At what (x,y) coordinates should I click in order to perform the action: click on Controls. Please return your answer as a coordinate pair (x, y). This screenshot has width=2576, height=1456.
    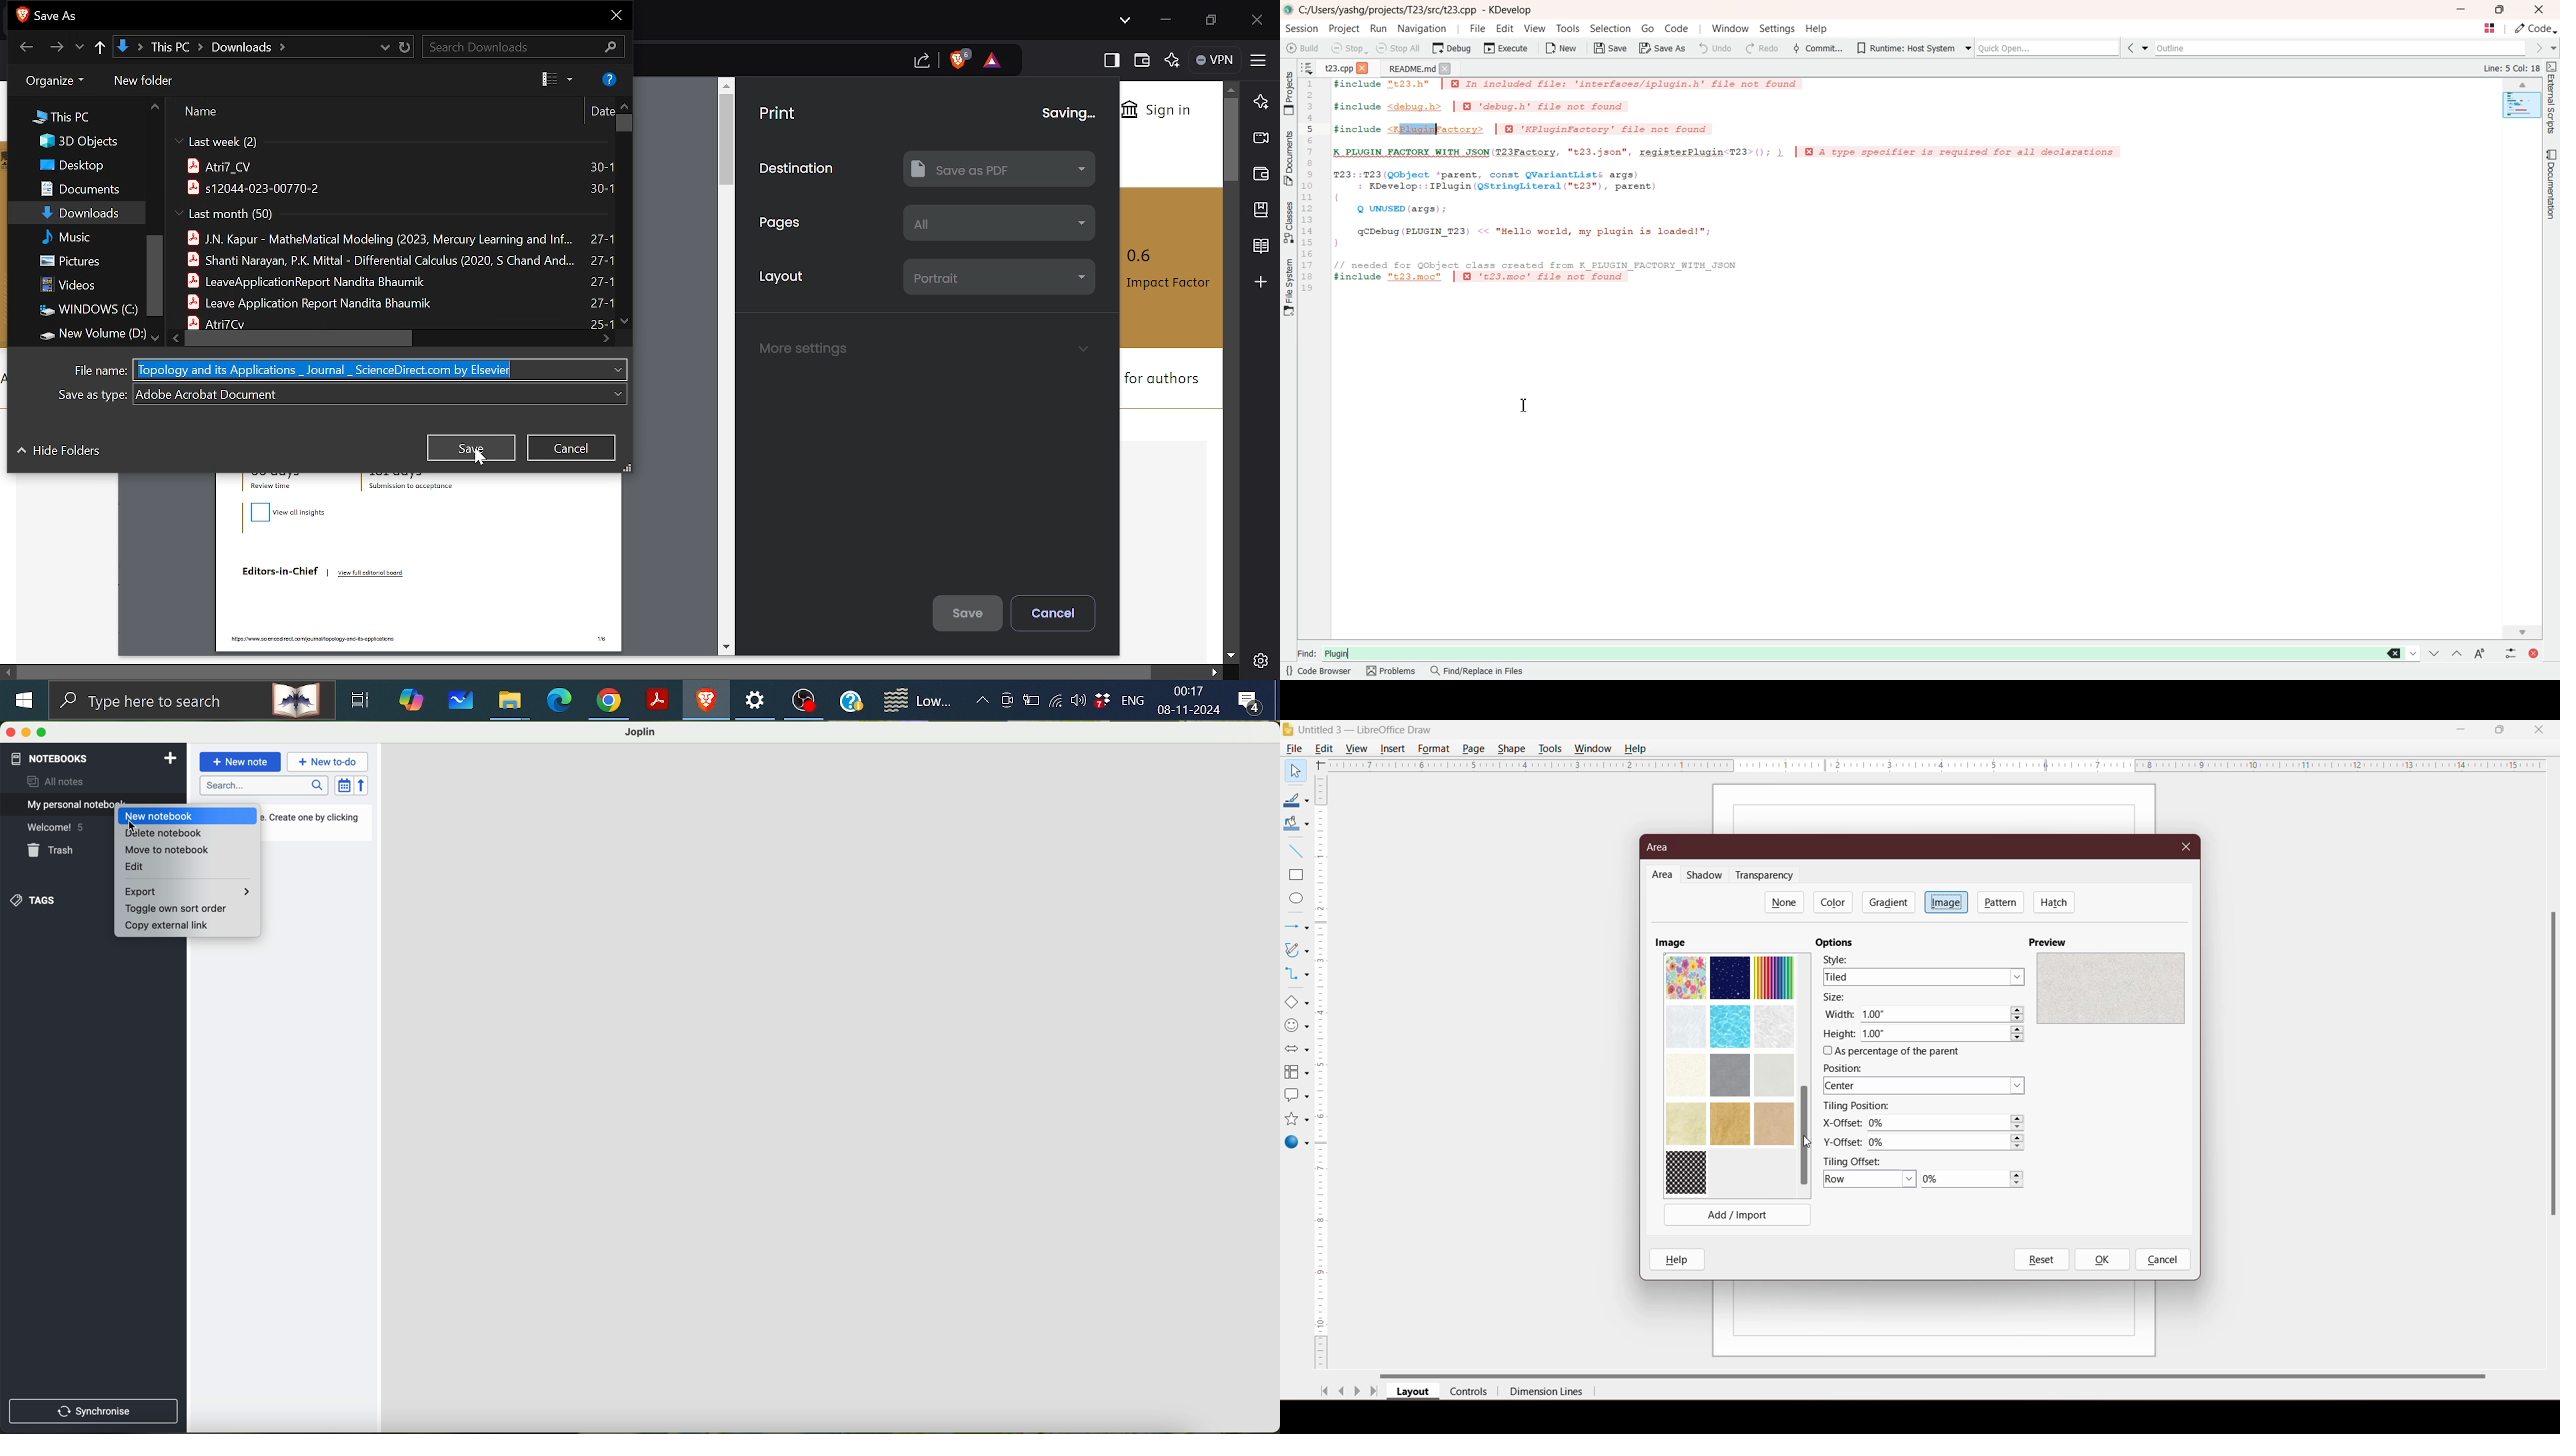
    Looking at the image, I should click on (1473, 1393).